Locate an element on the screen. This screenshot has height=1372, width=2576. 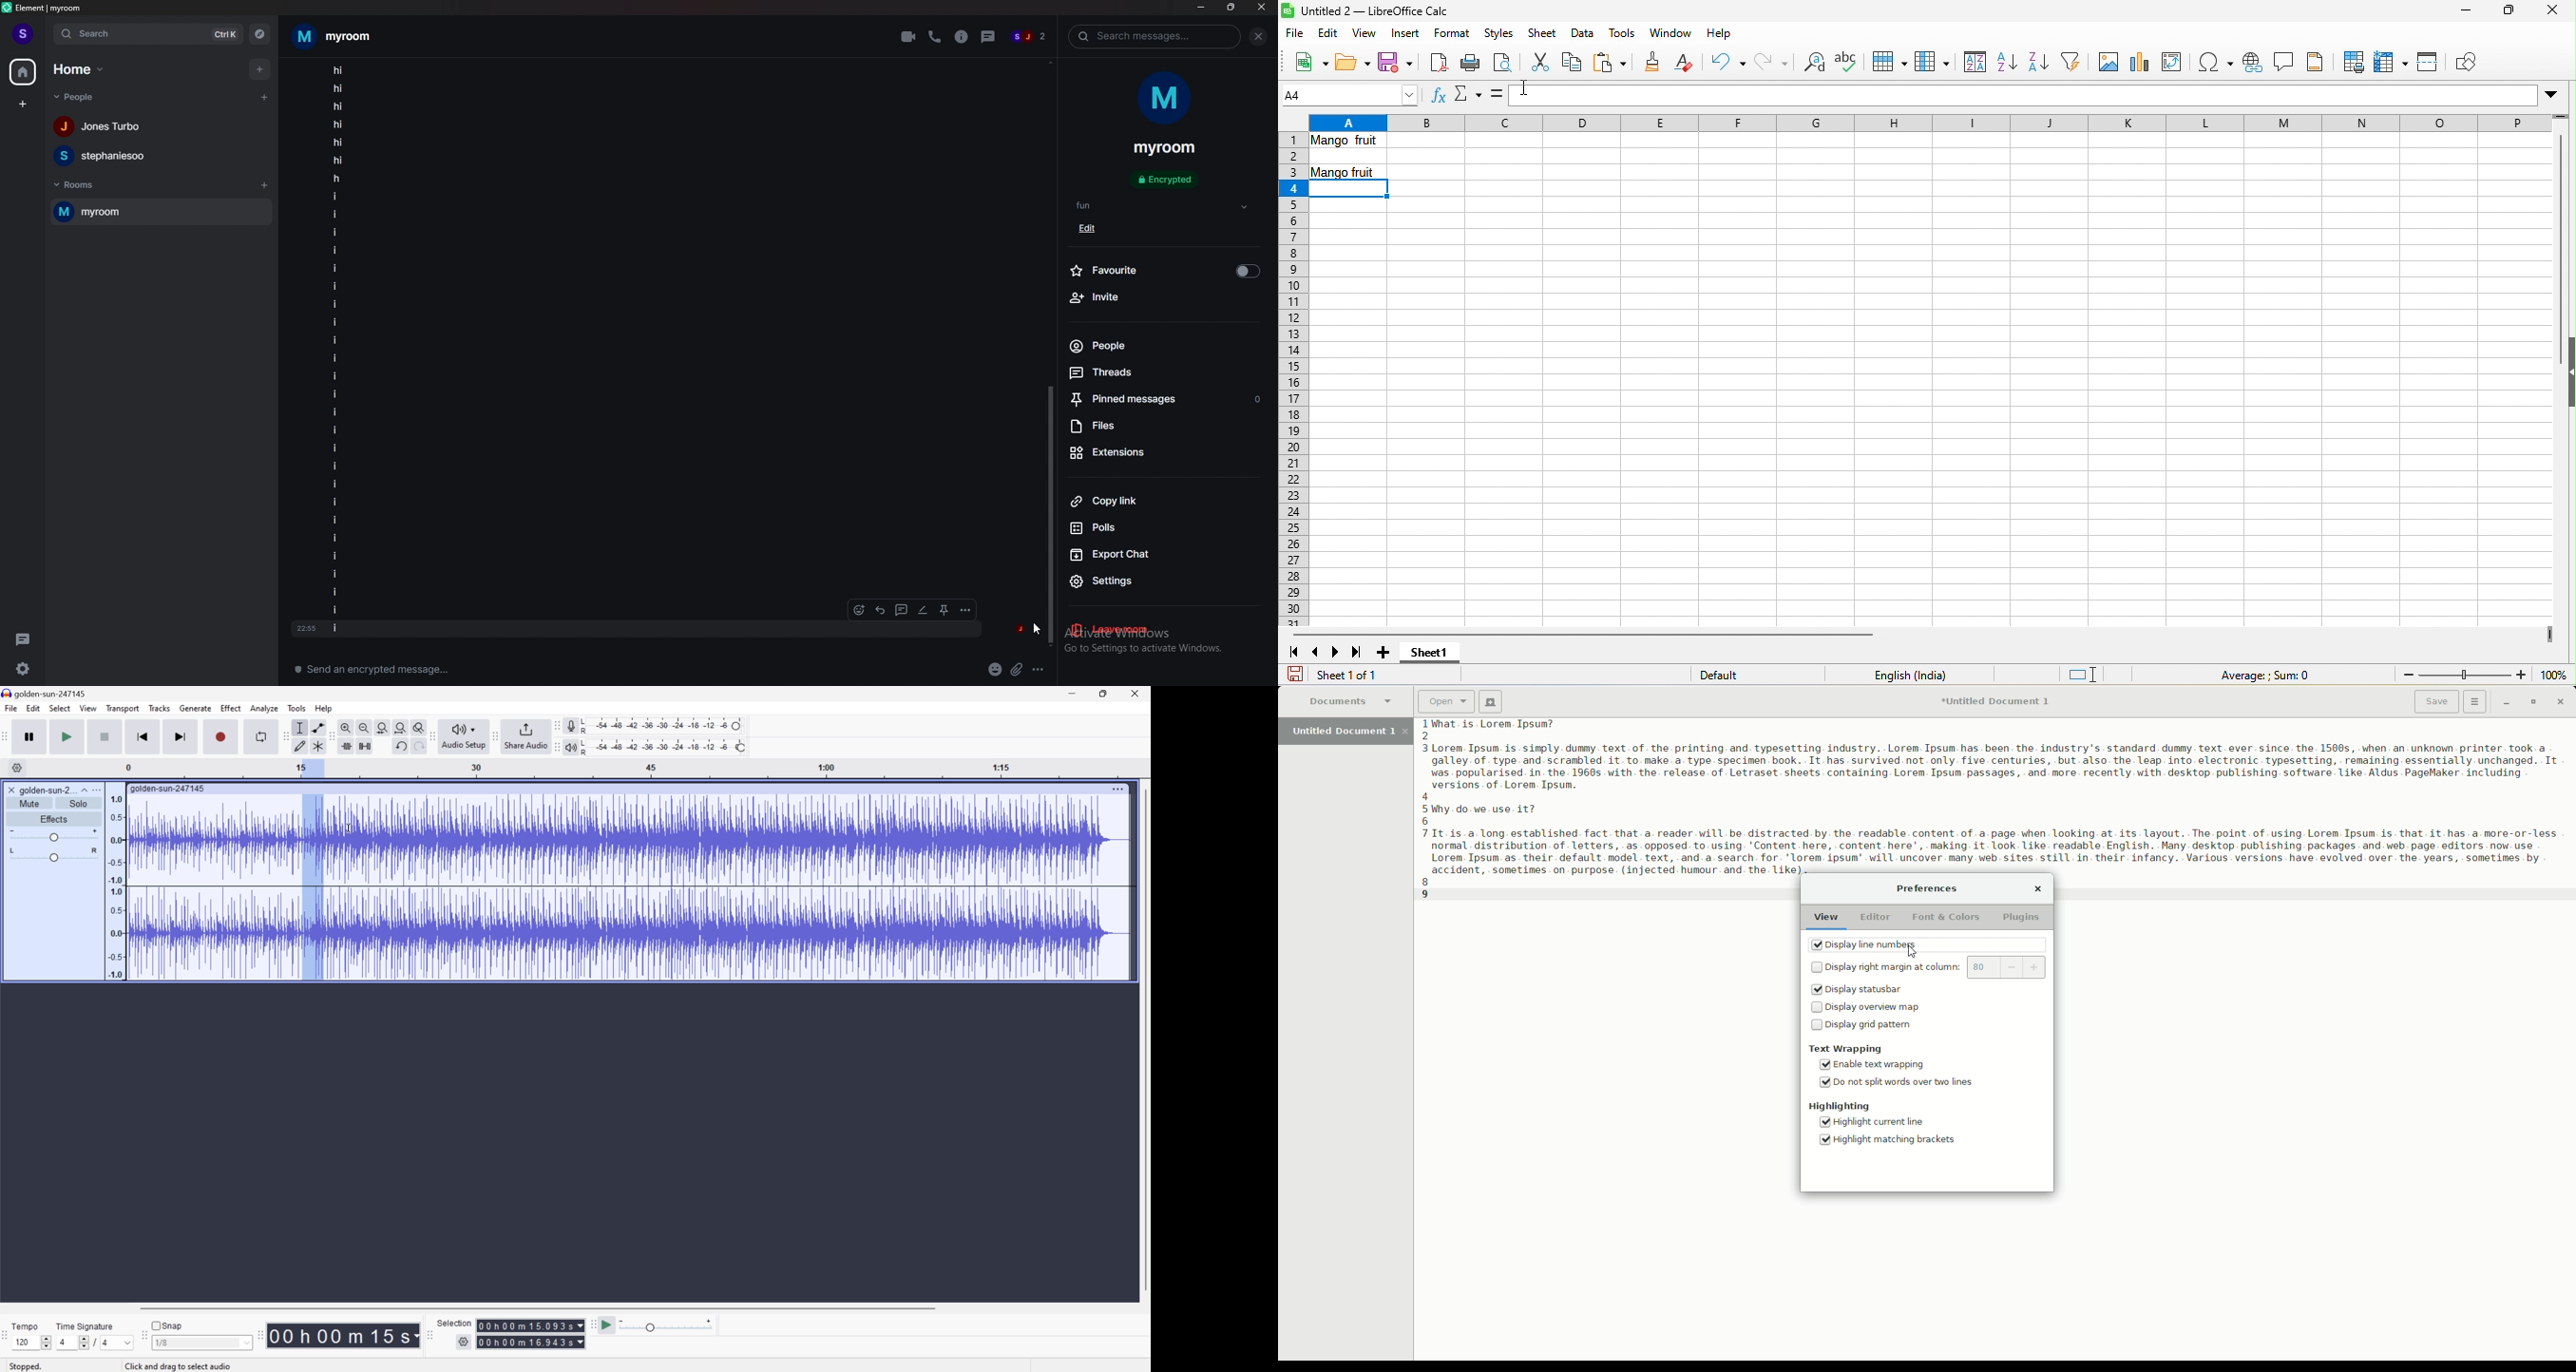
22:55 is located at coordinates (304, 624).